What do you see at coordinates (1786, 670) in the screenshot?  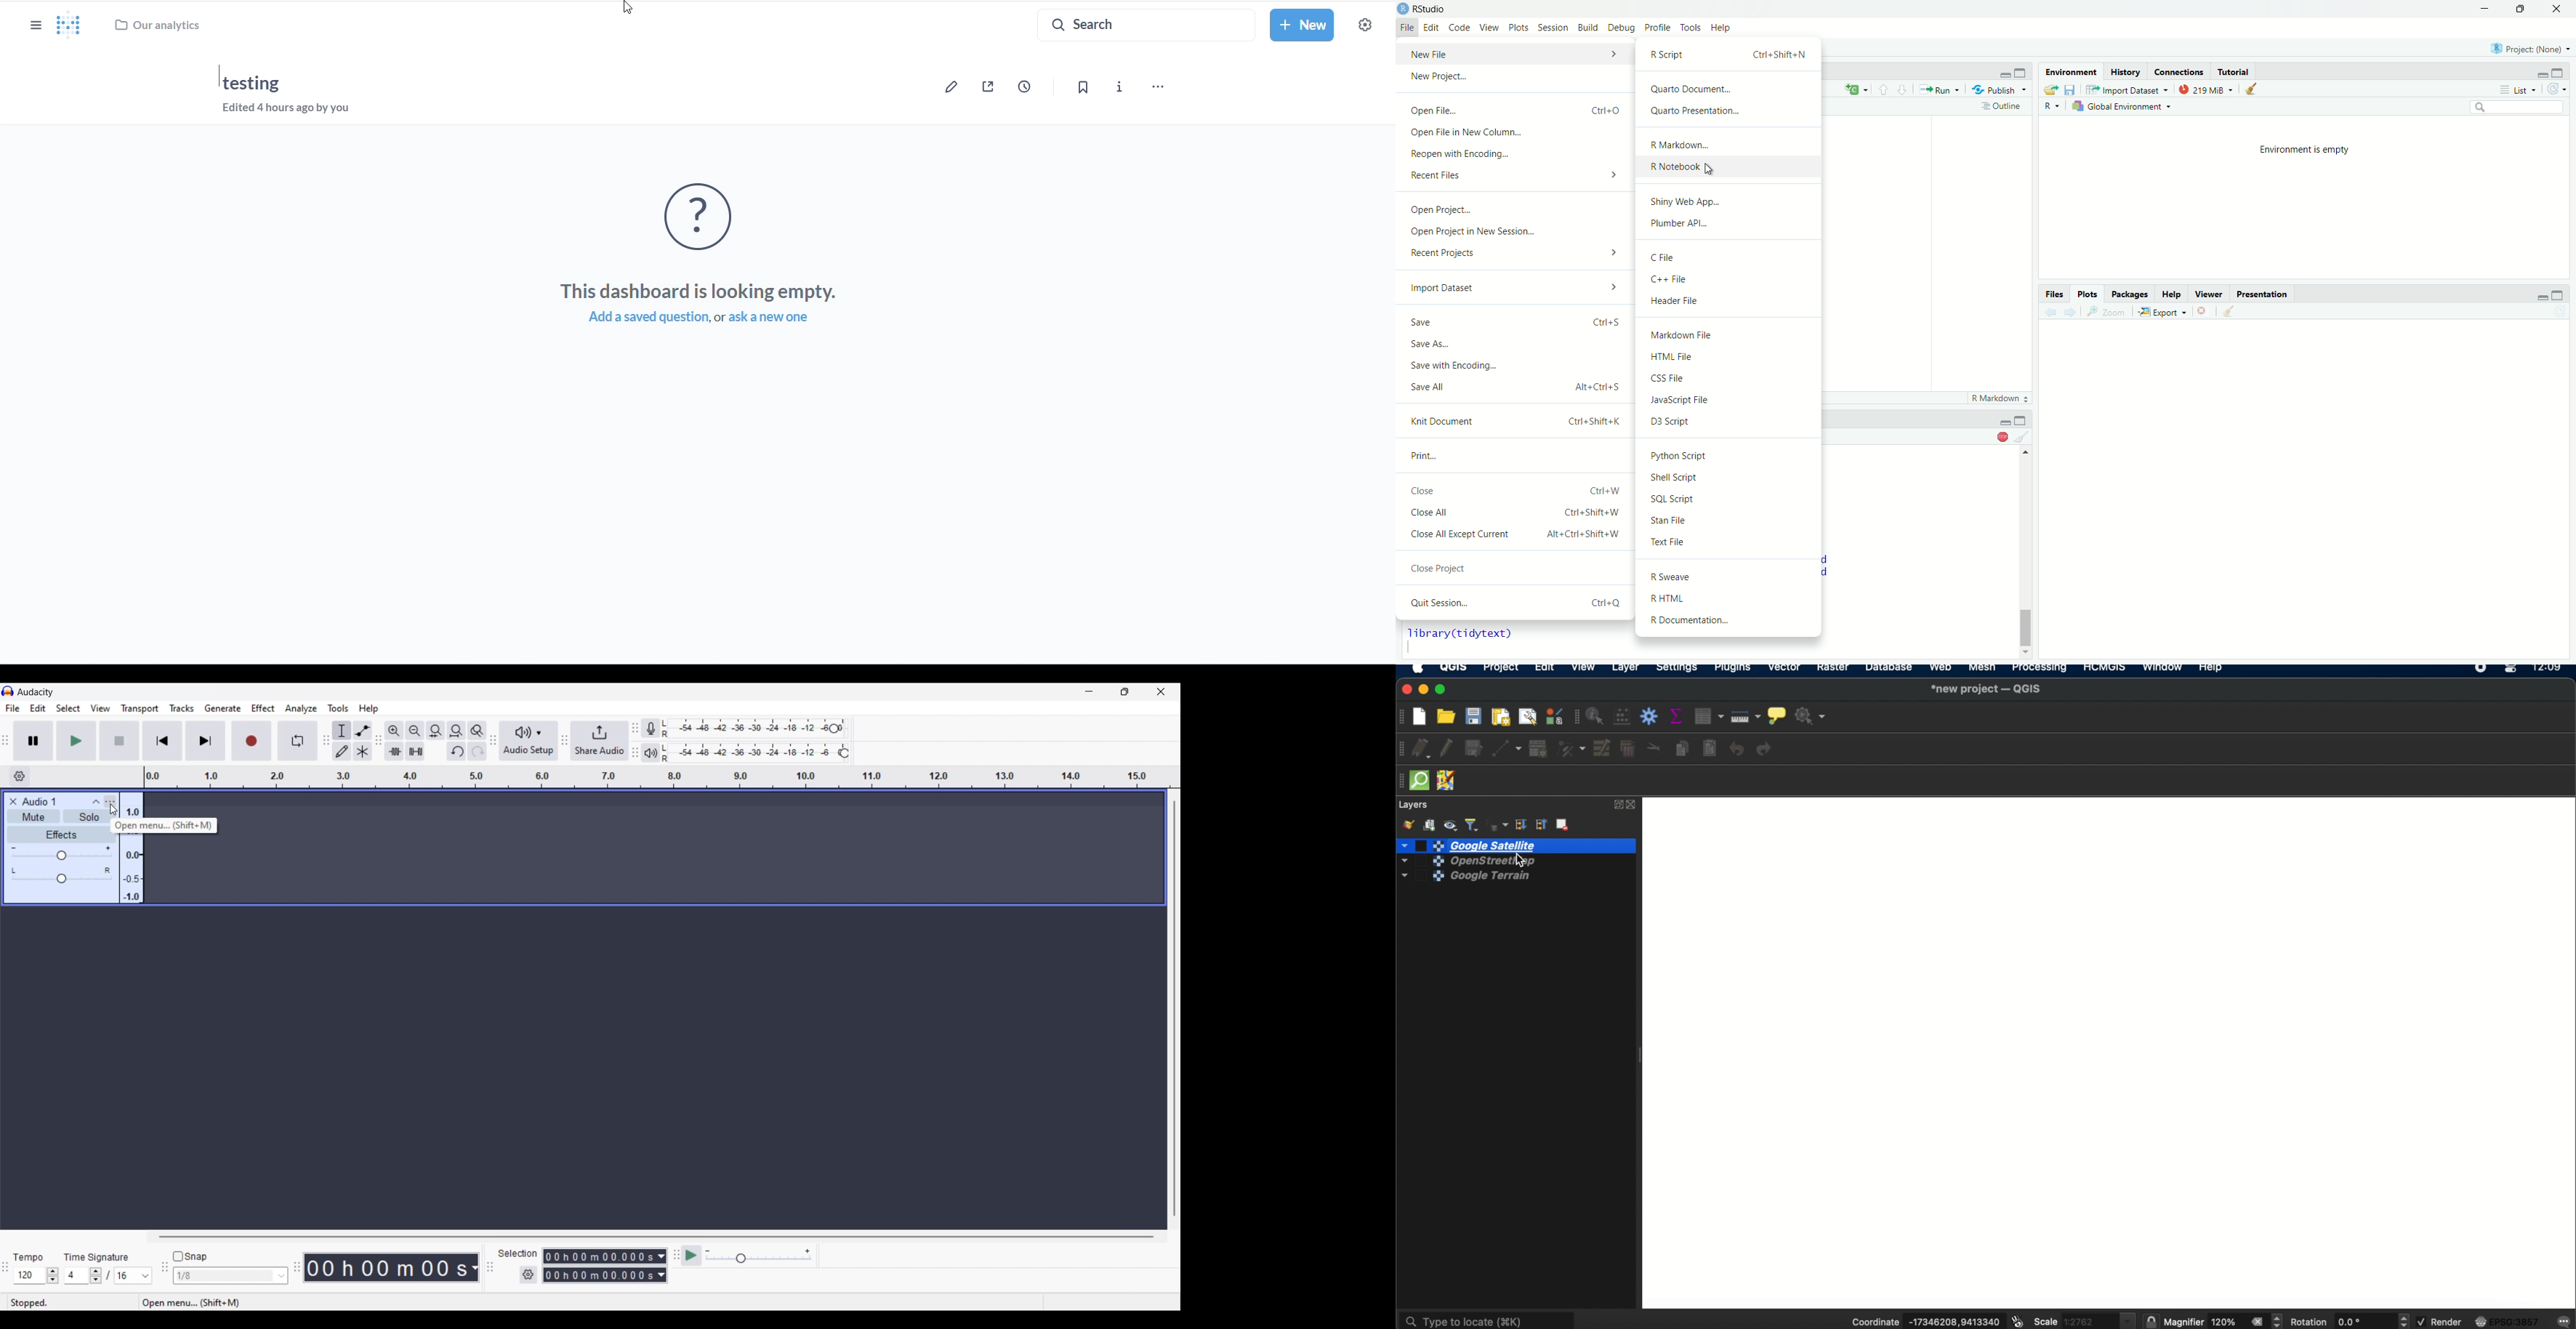 I see `vector` at bounding box center [1786, 670].